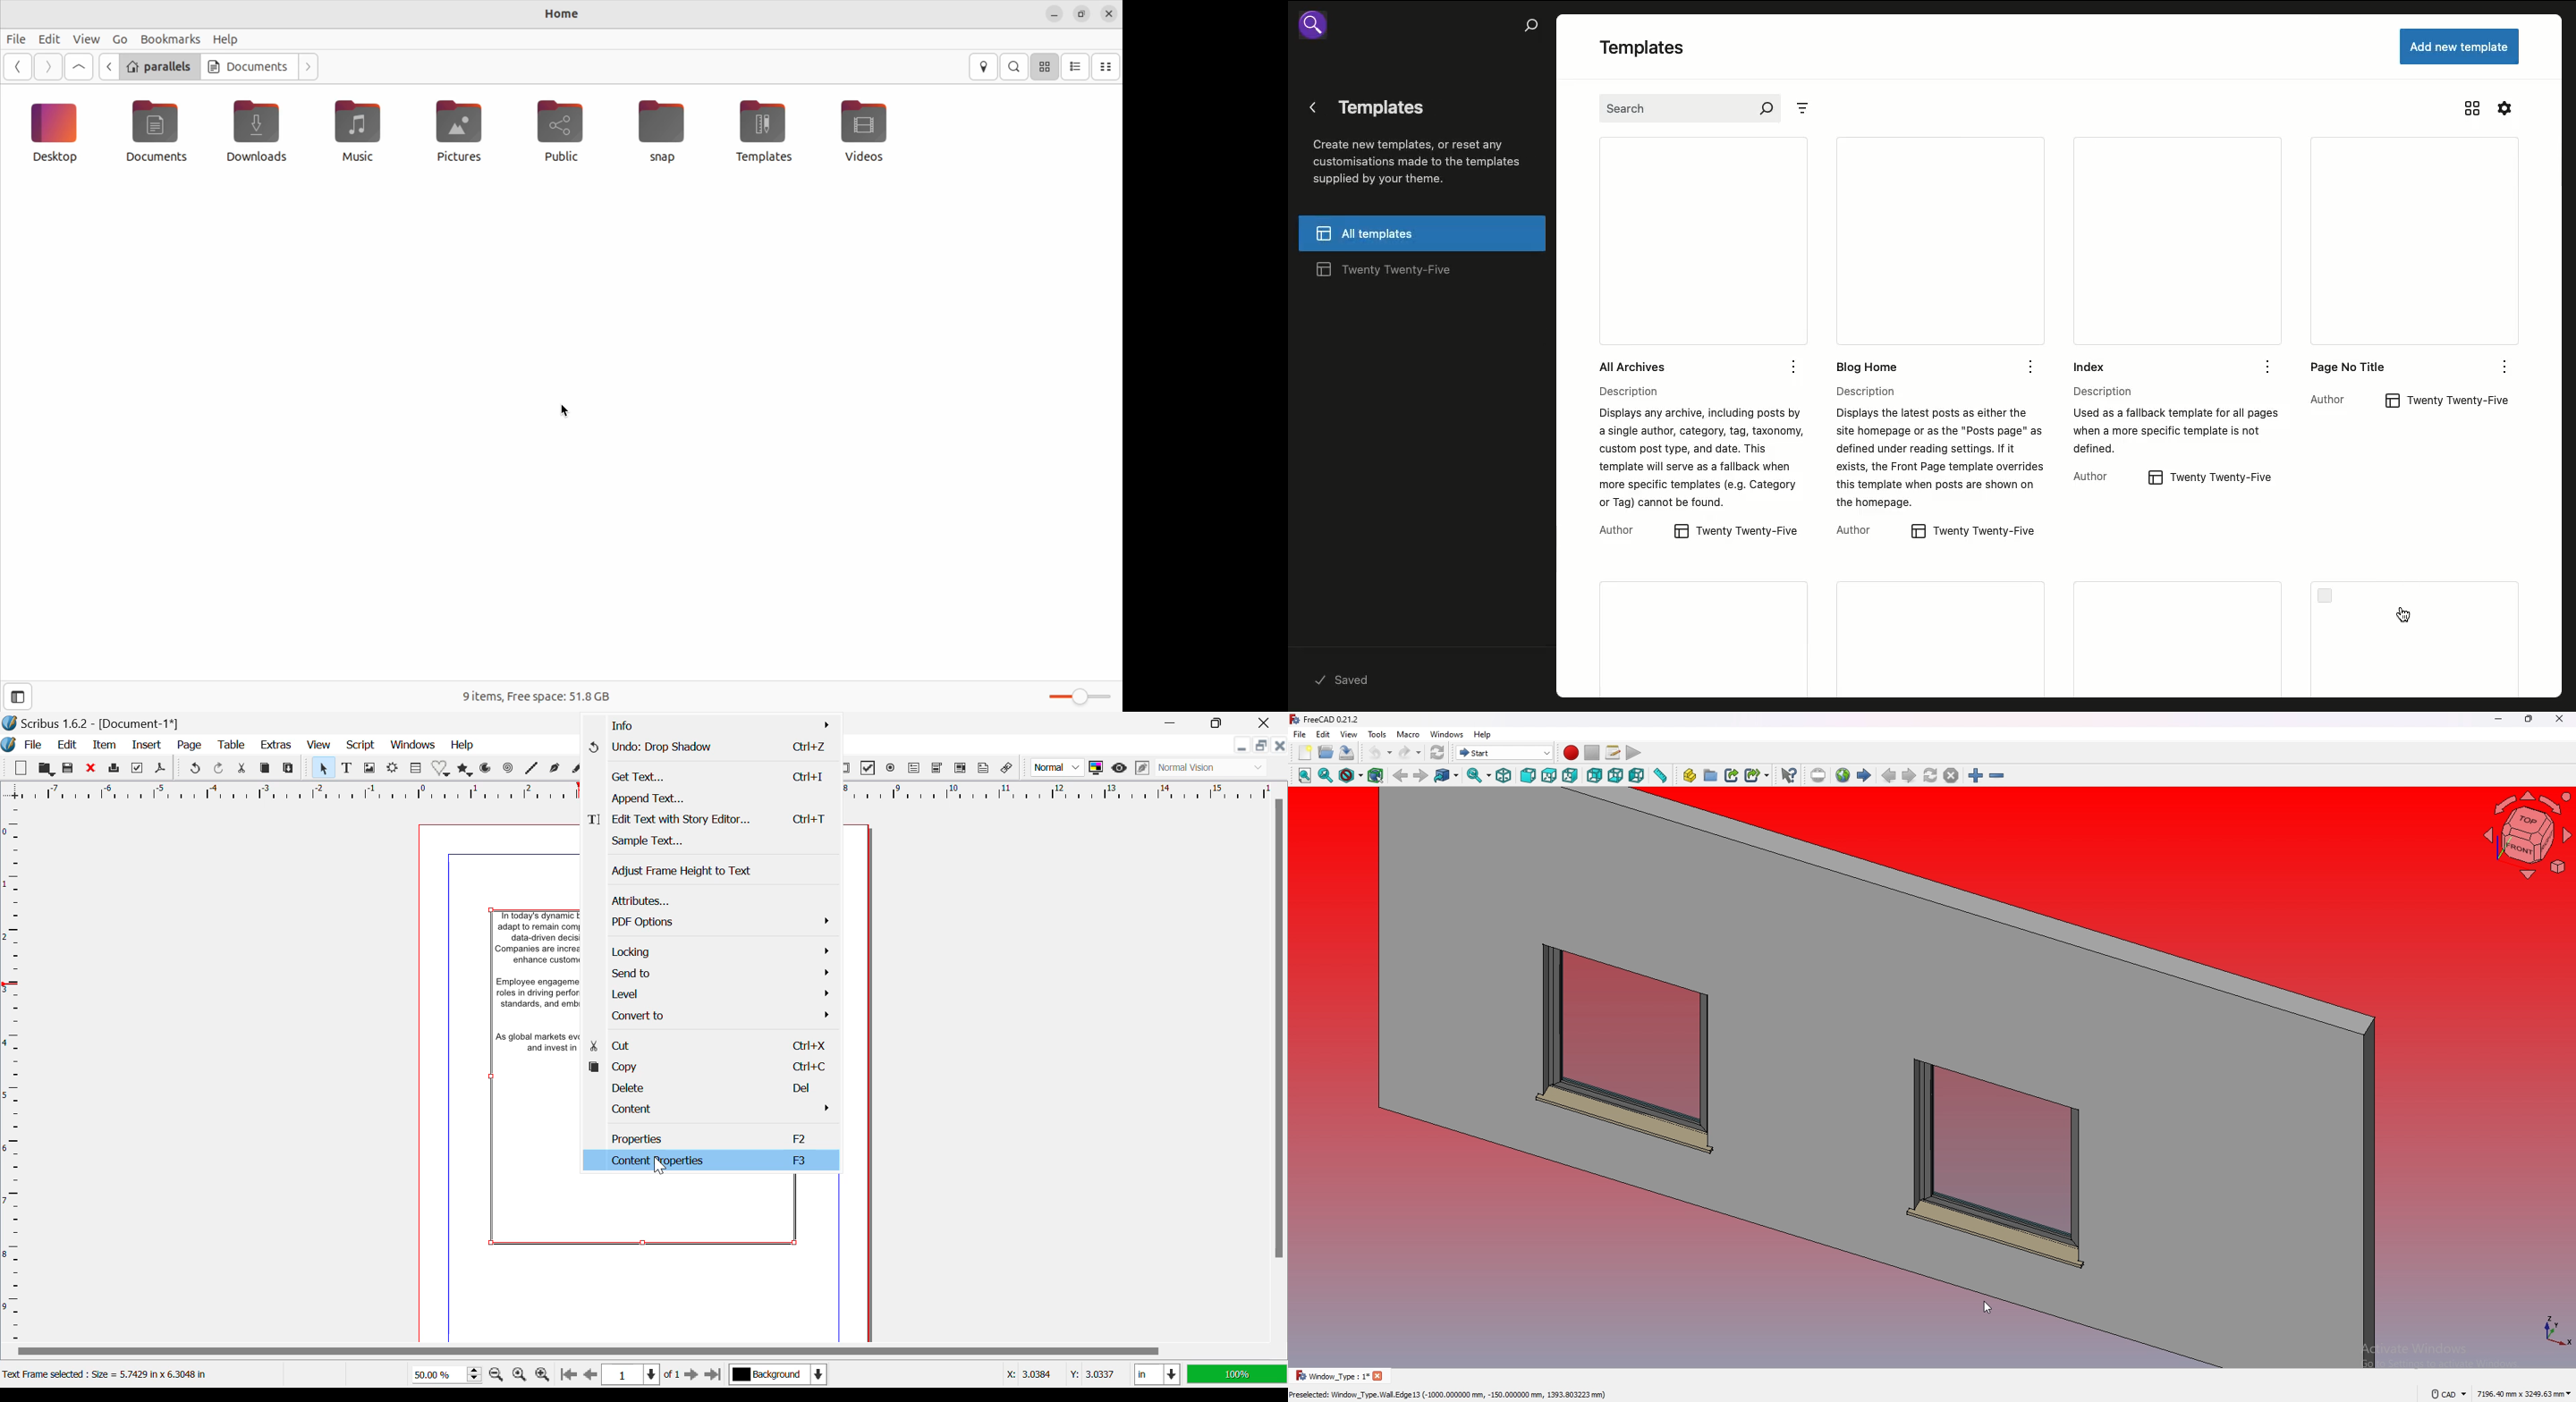  I want to click on stop loading, so click(1951, 776).